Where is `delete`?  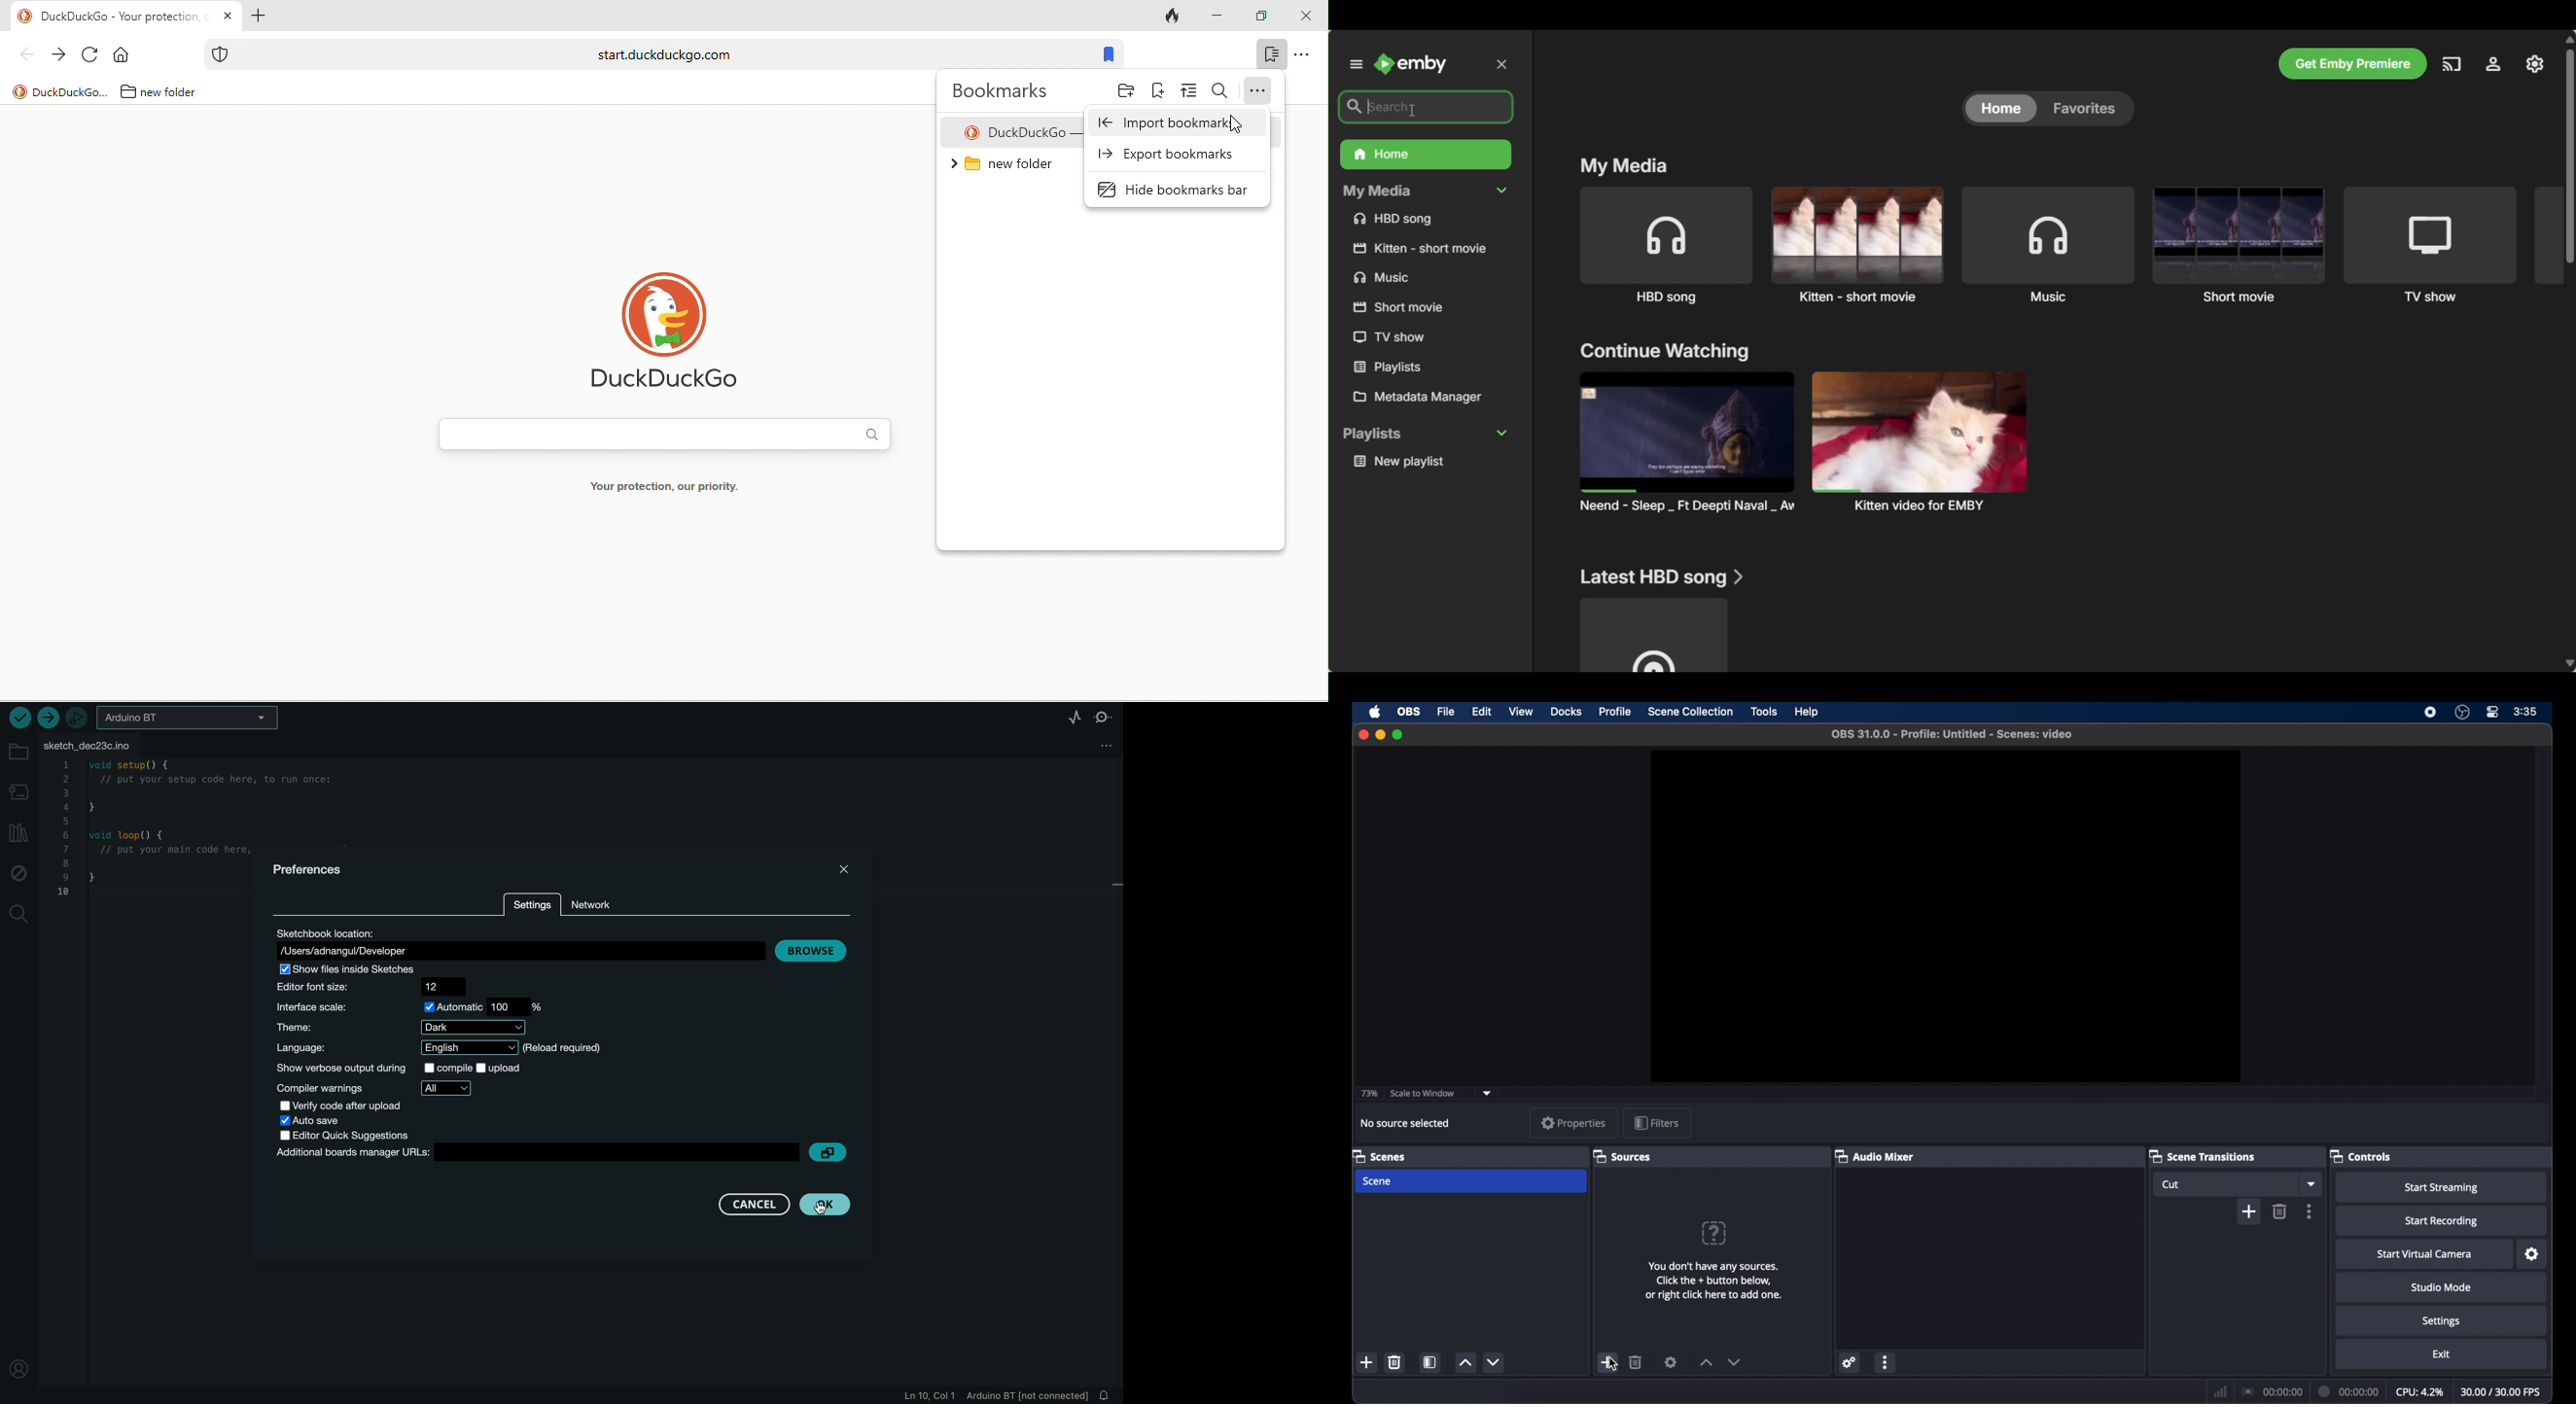 delete is located at coordinates (1395, 1362).